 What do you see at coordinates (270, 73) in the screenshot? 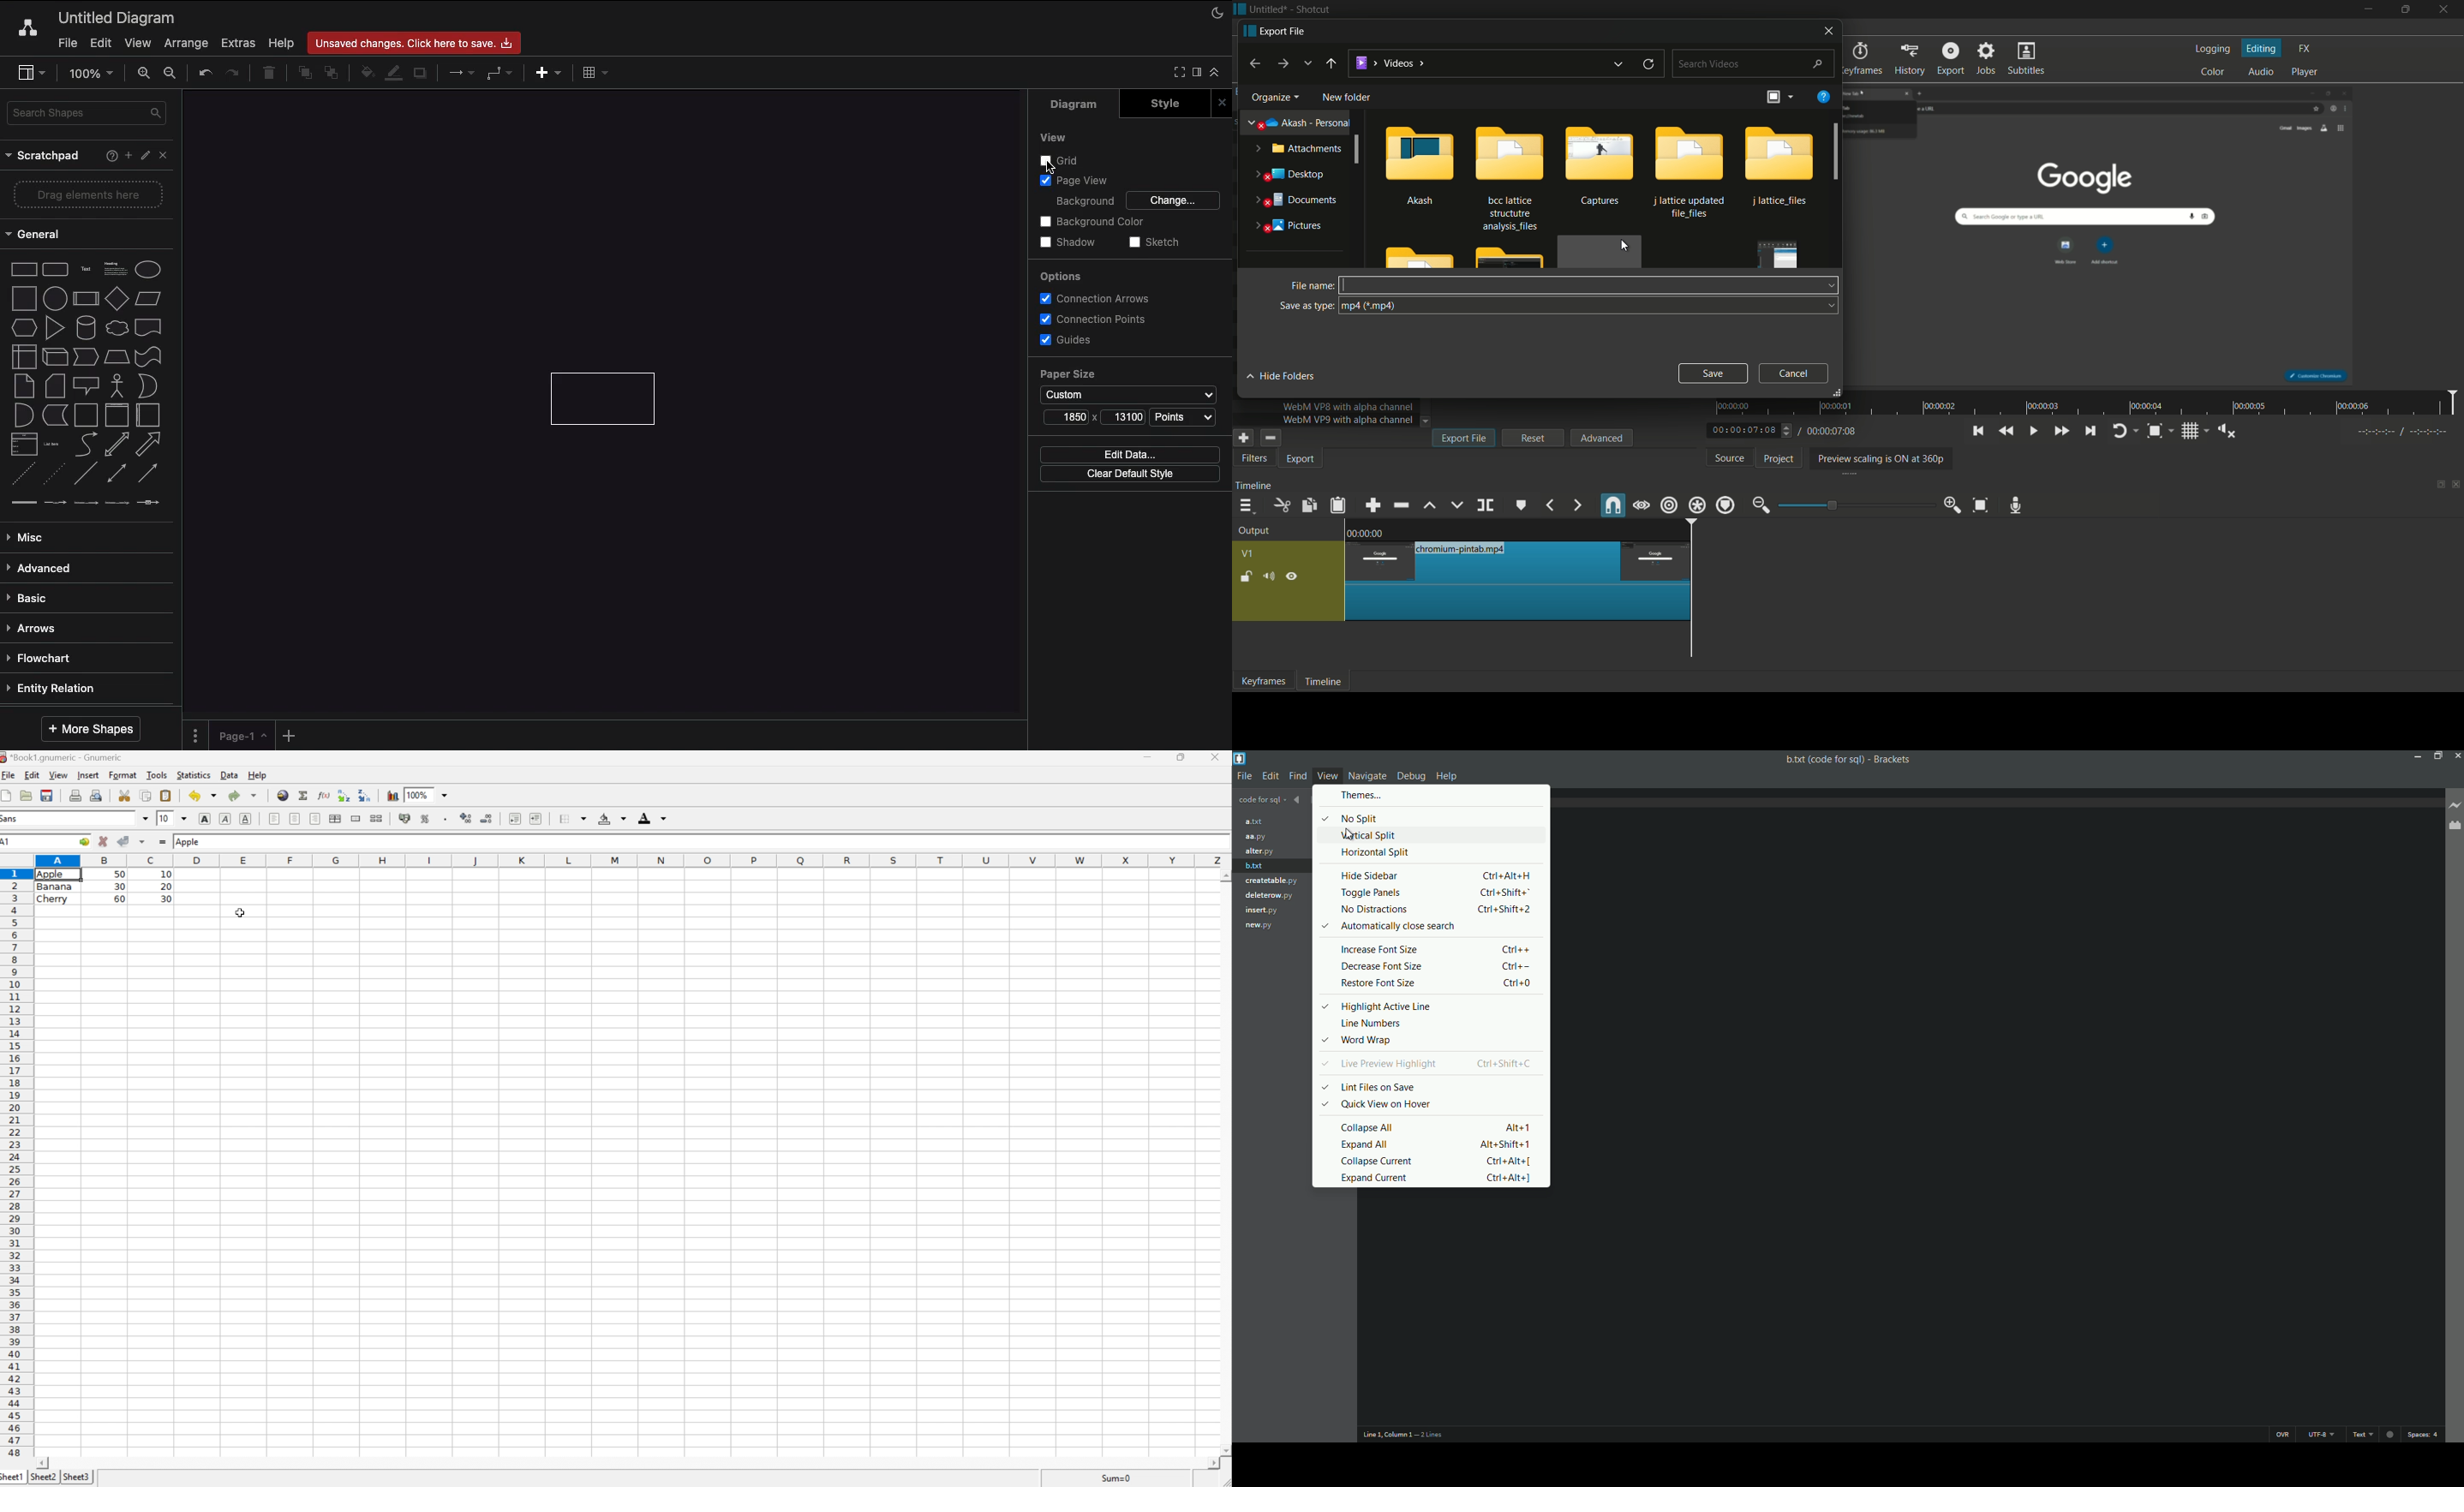
I see `Trash` at bounding box center [270, 73].